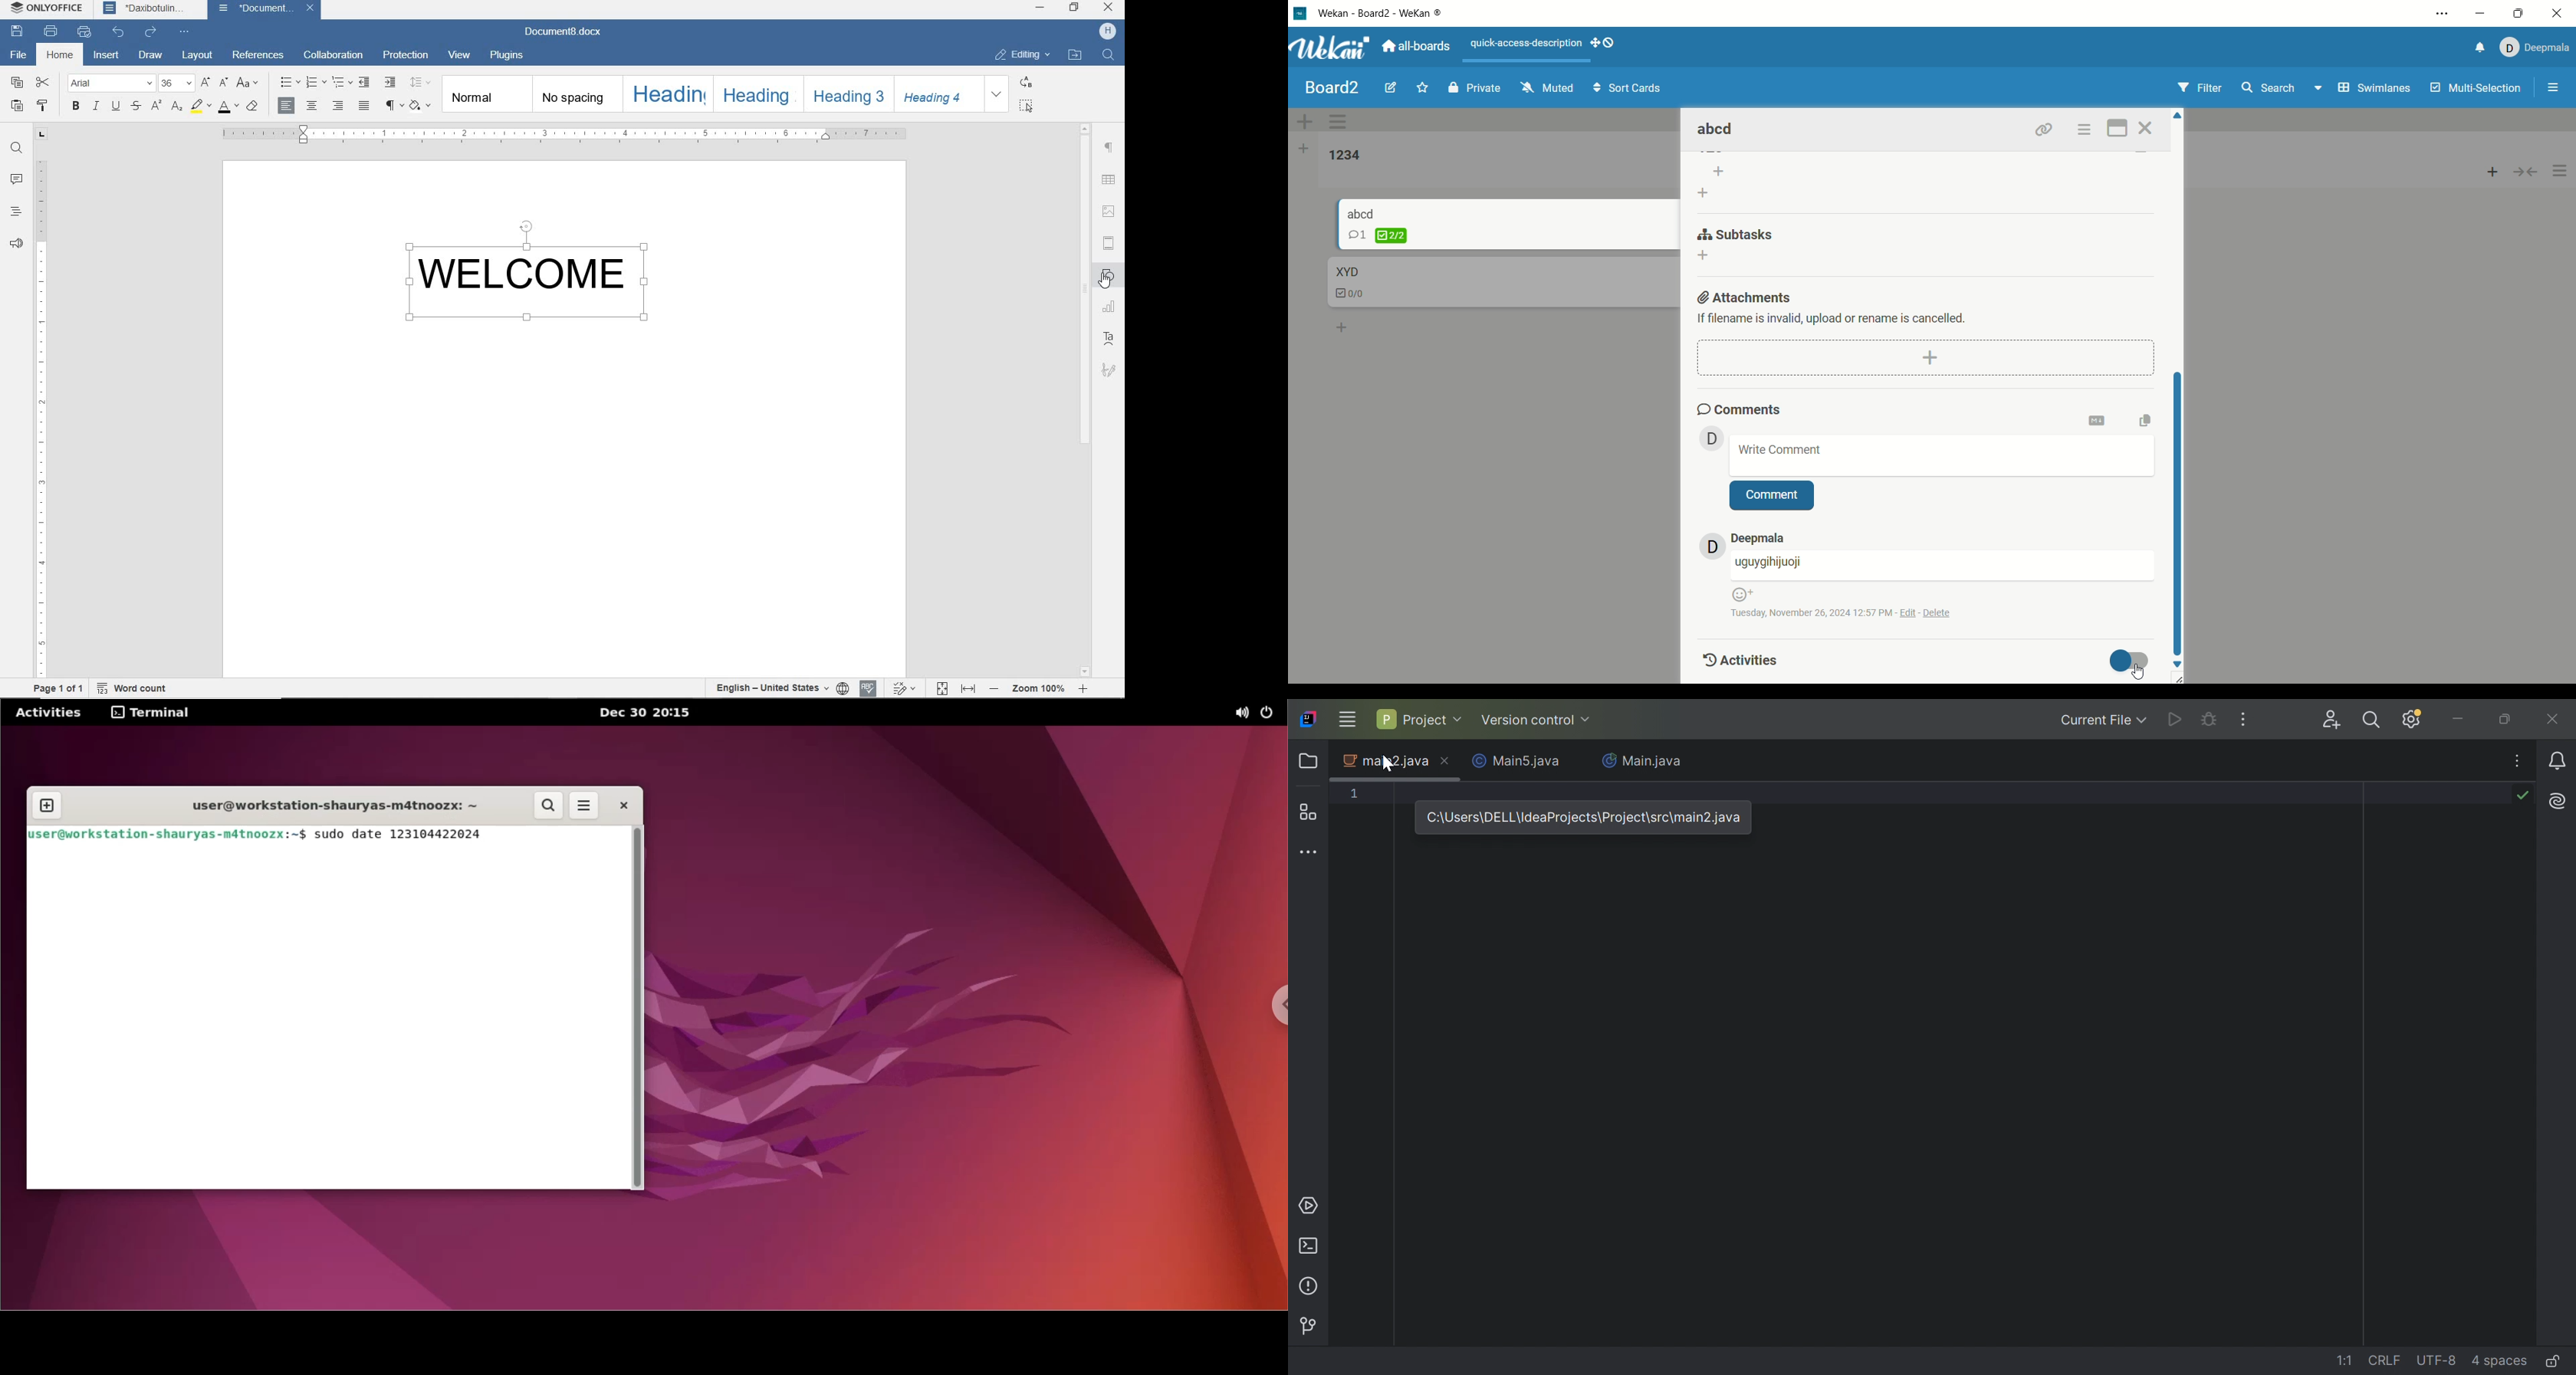 Image resolution: width=2576 pixels, height=1400 pixels. What do you see at coordinates (17, 179) in the screenshot?
I see `COMMENTS` at bounding box center [17, 179].